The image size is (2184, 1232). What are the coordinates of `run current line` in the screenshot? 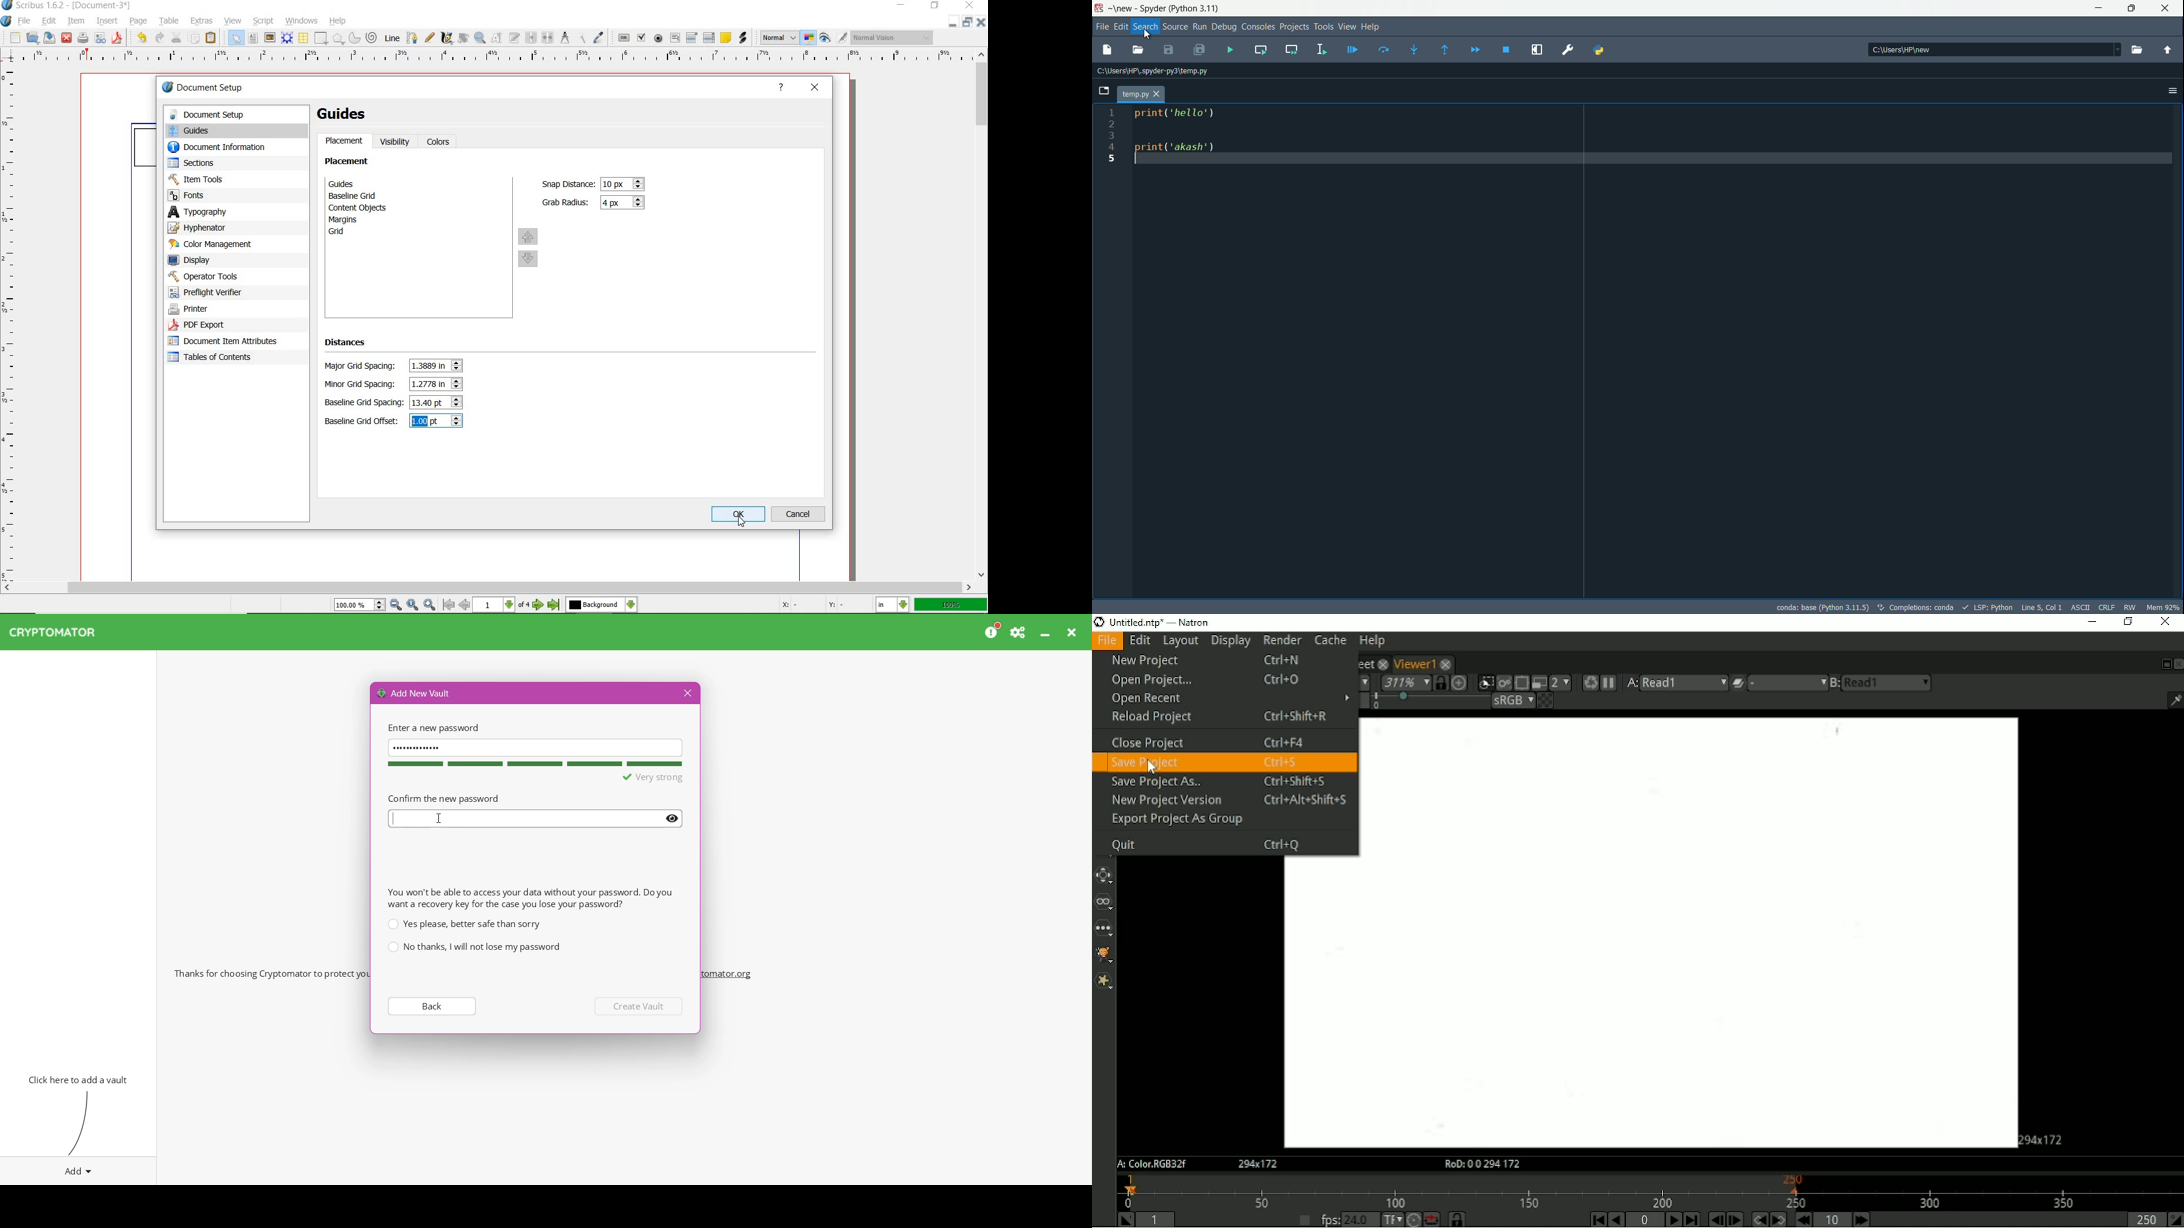 It's located at (1383, 50).